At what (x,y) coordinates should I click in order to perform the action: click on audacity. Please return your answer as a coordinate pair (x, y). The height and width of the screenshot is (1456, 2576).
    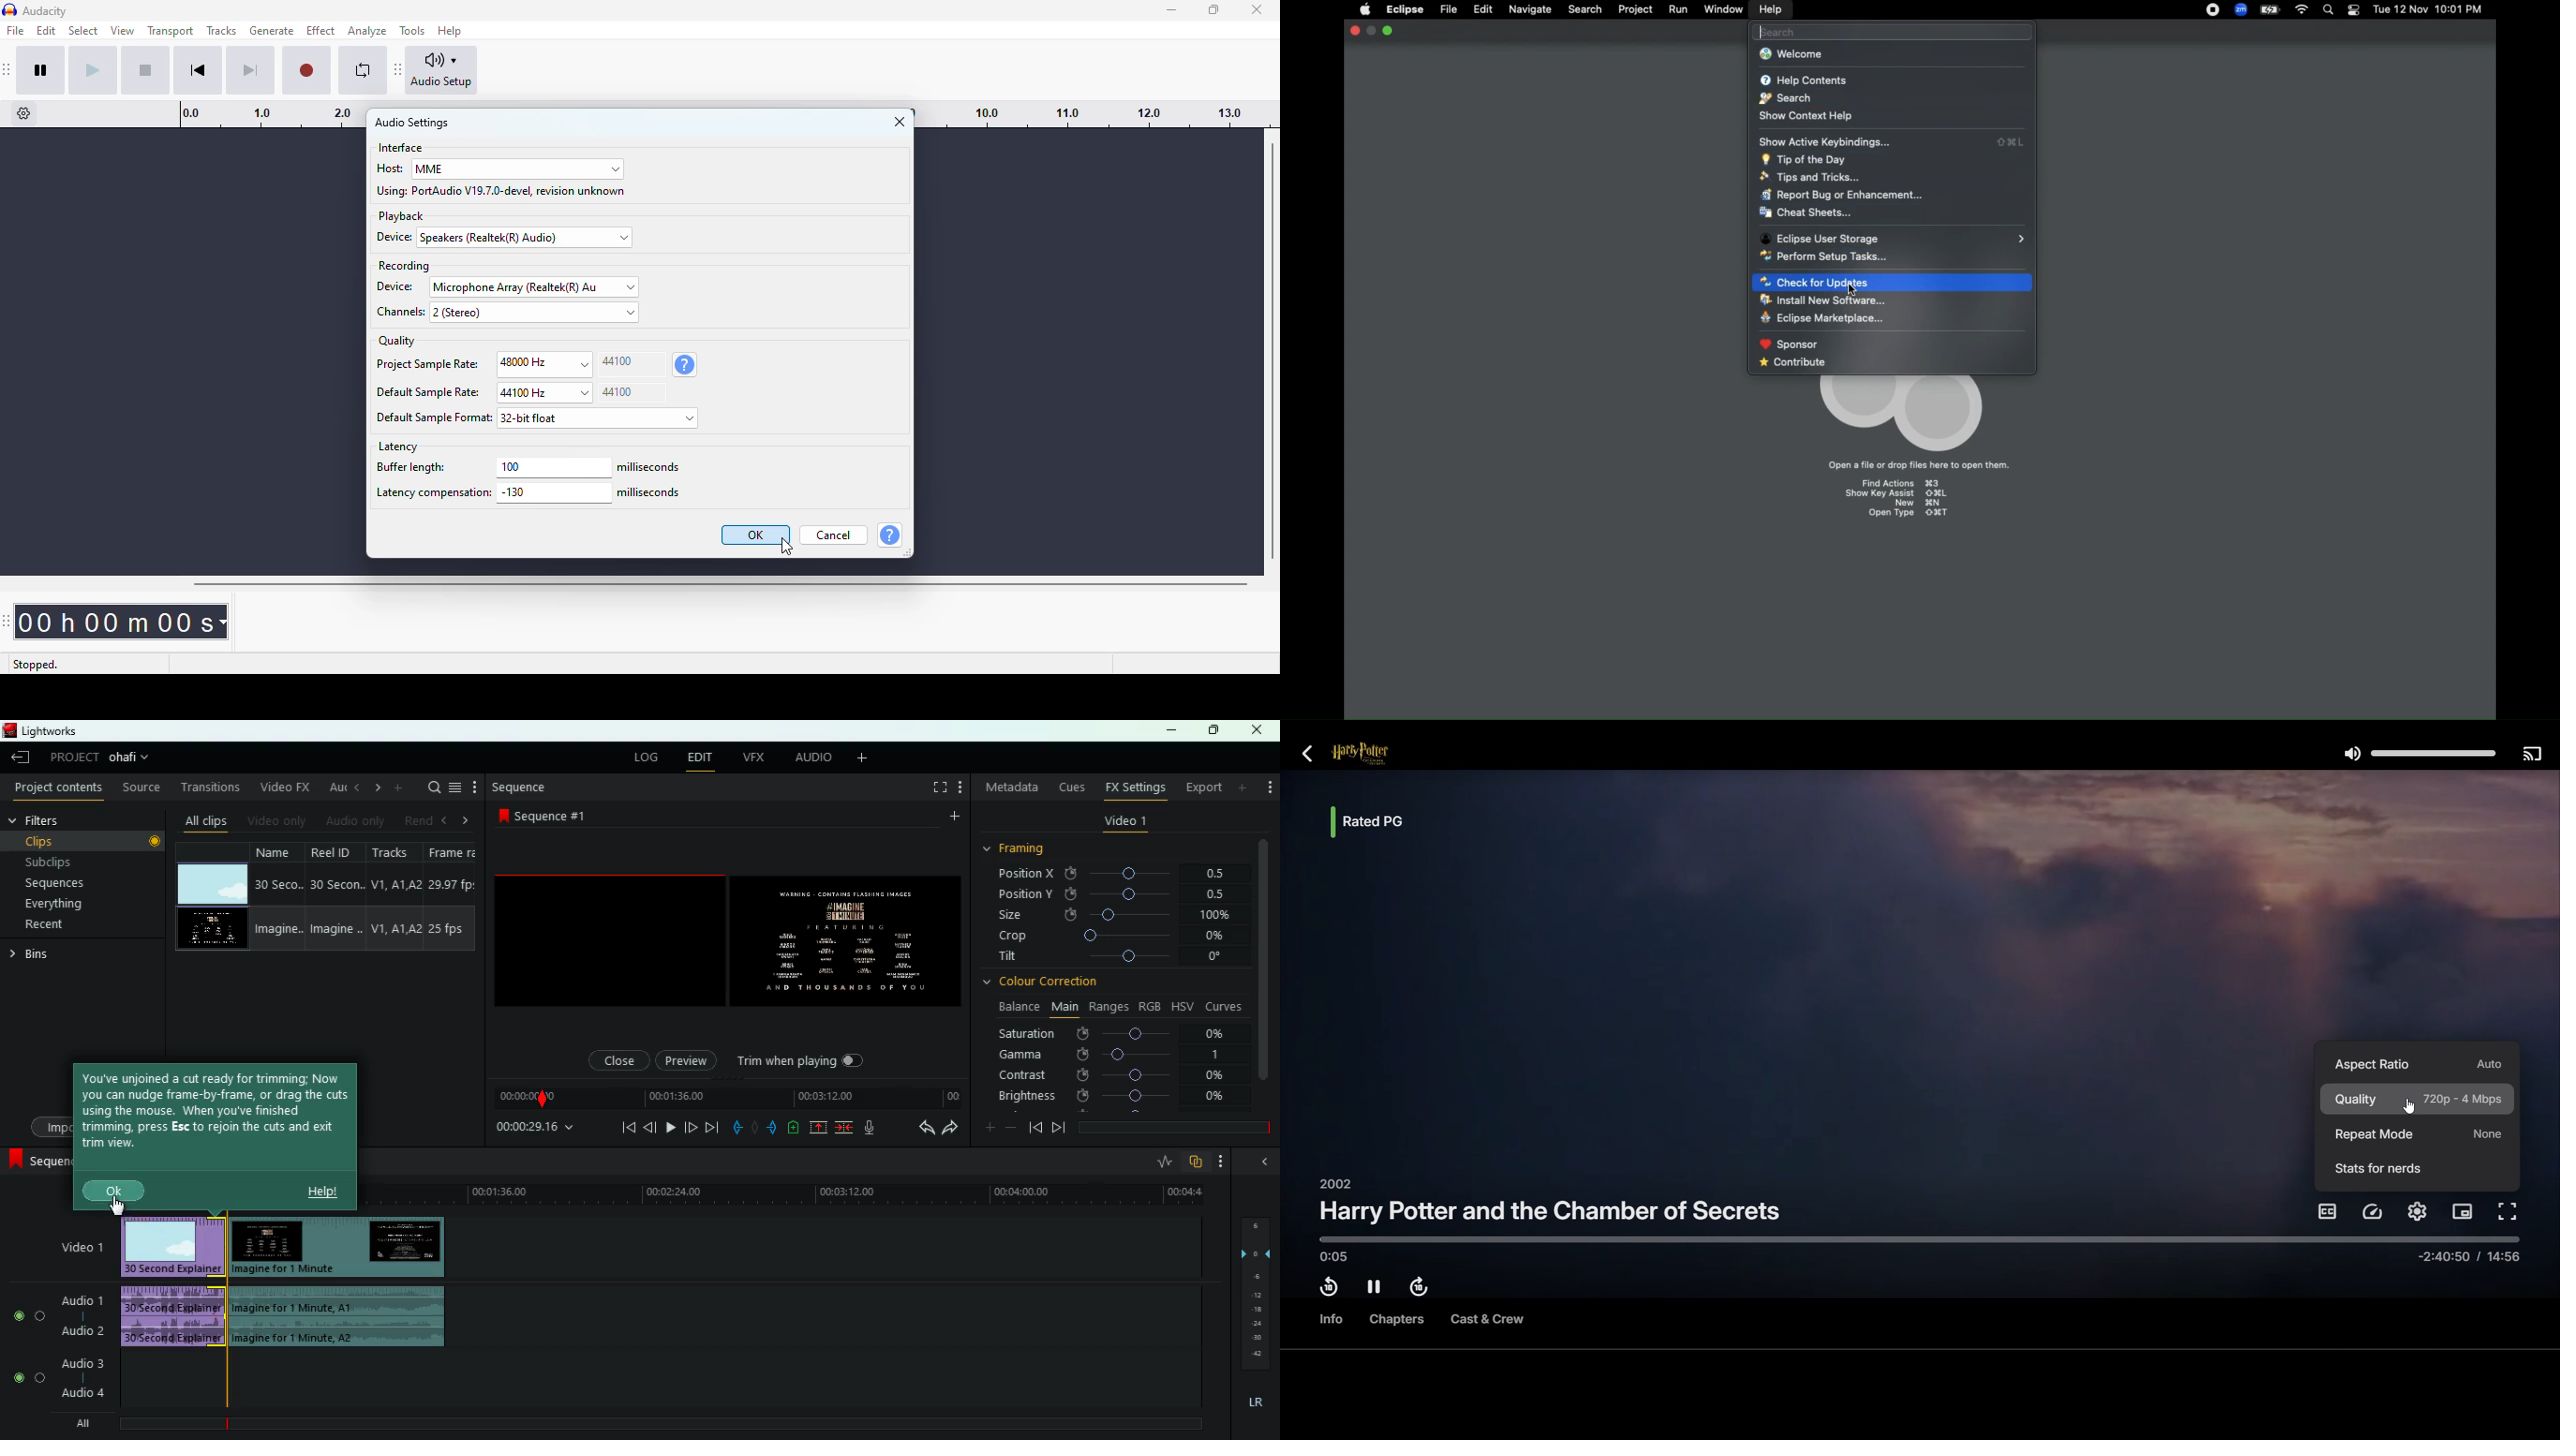
    Looking at the image, I should click on (46, 11).